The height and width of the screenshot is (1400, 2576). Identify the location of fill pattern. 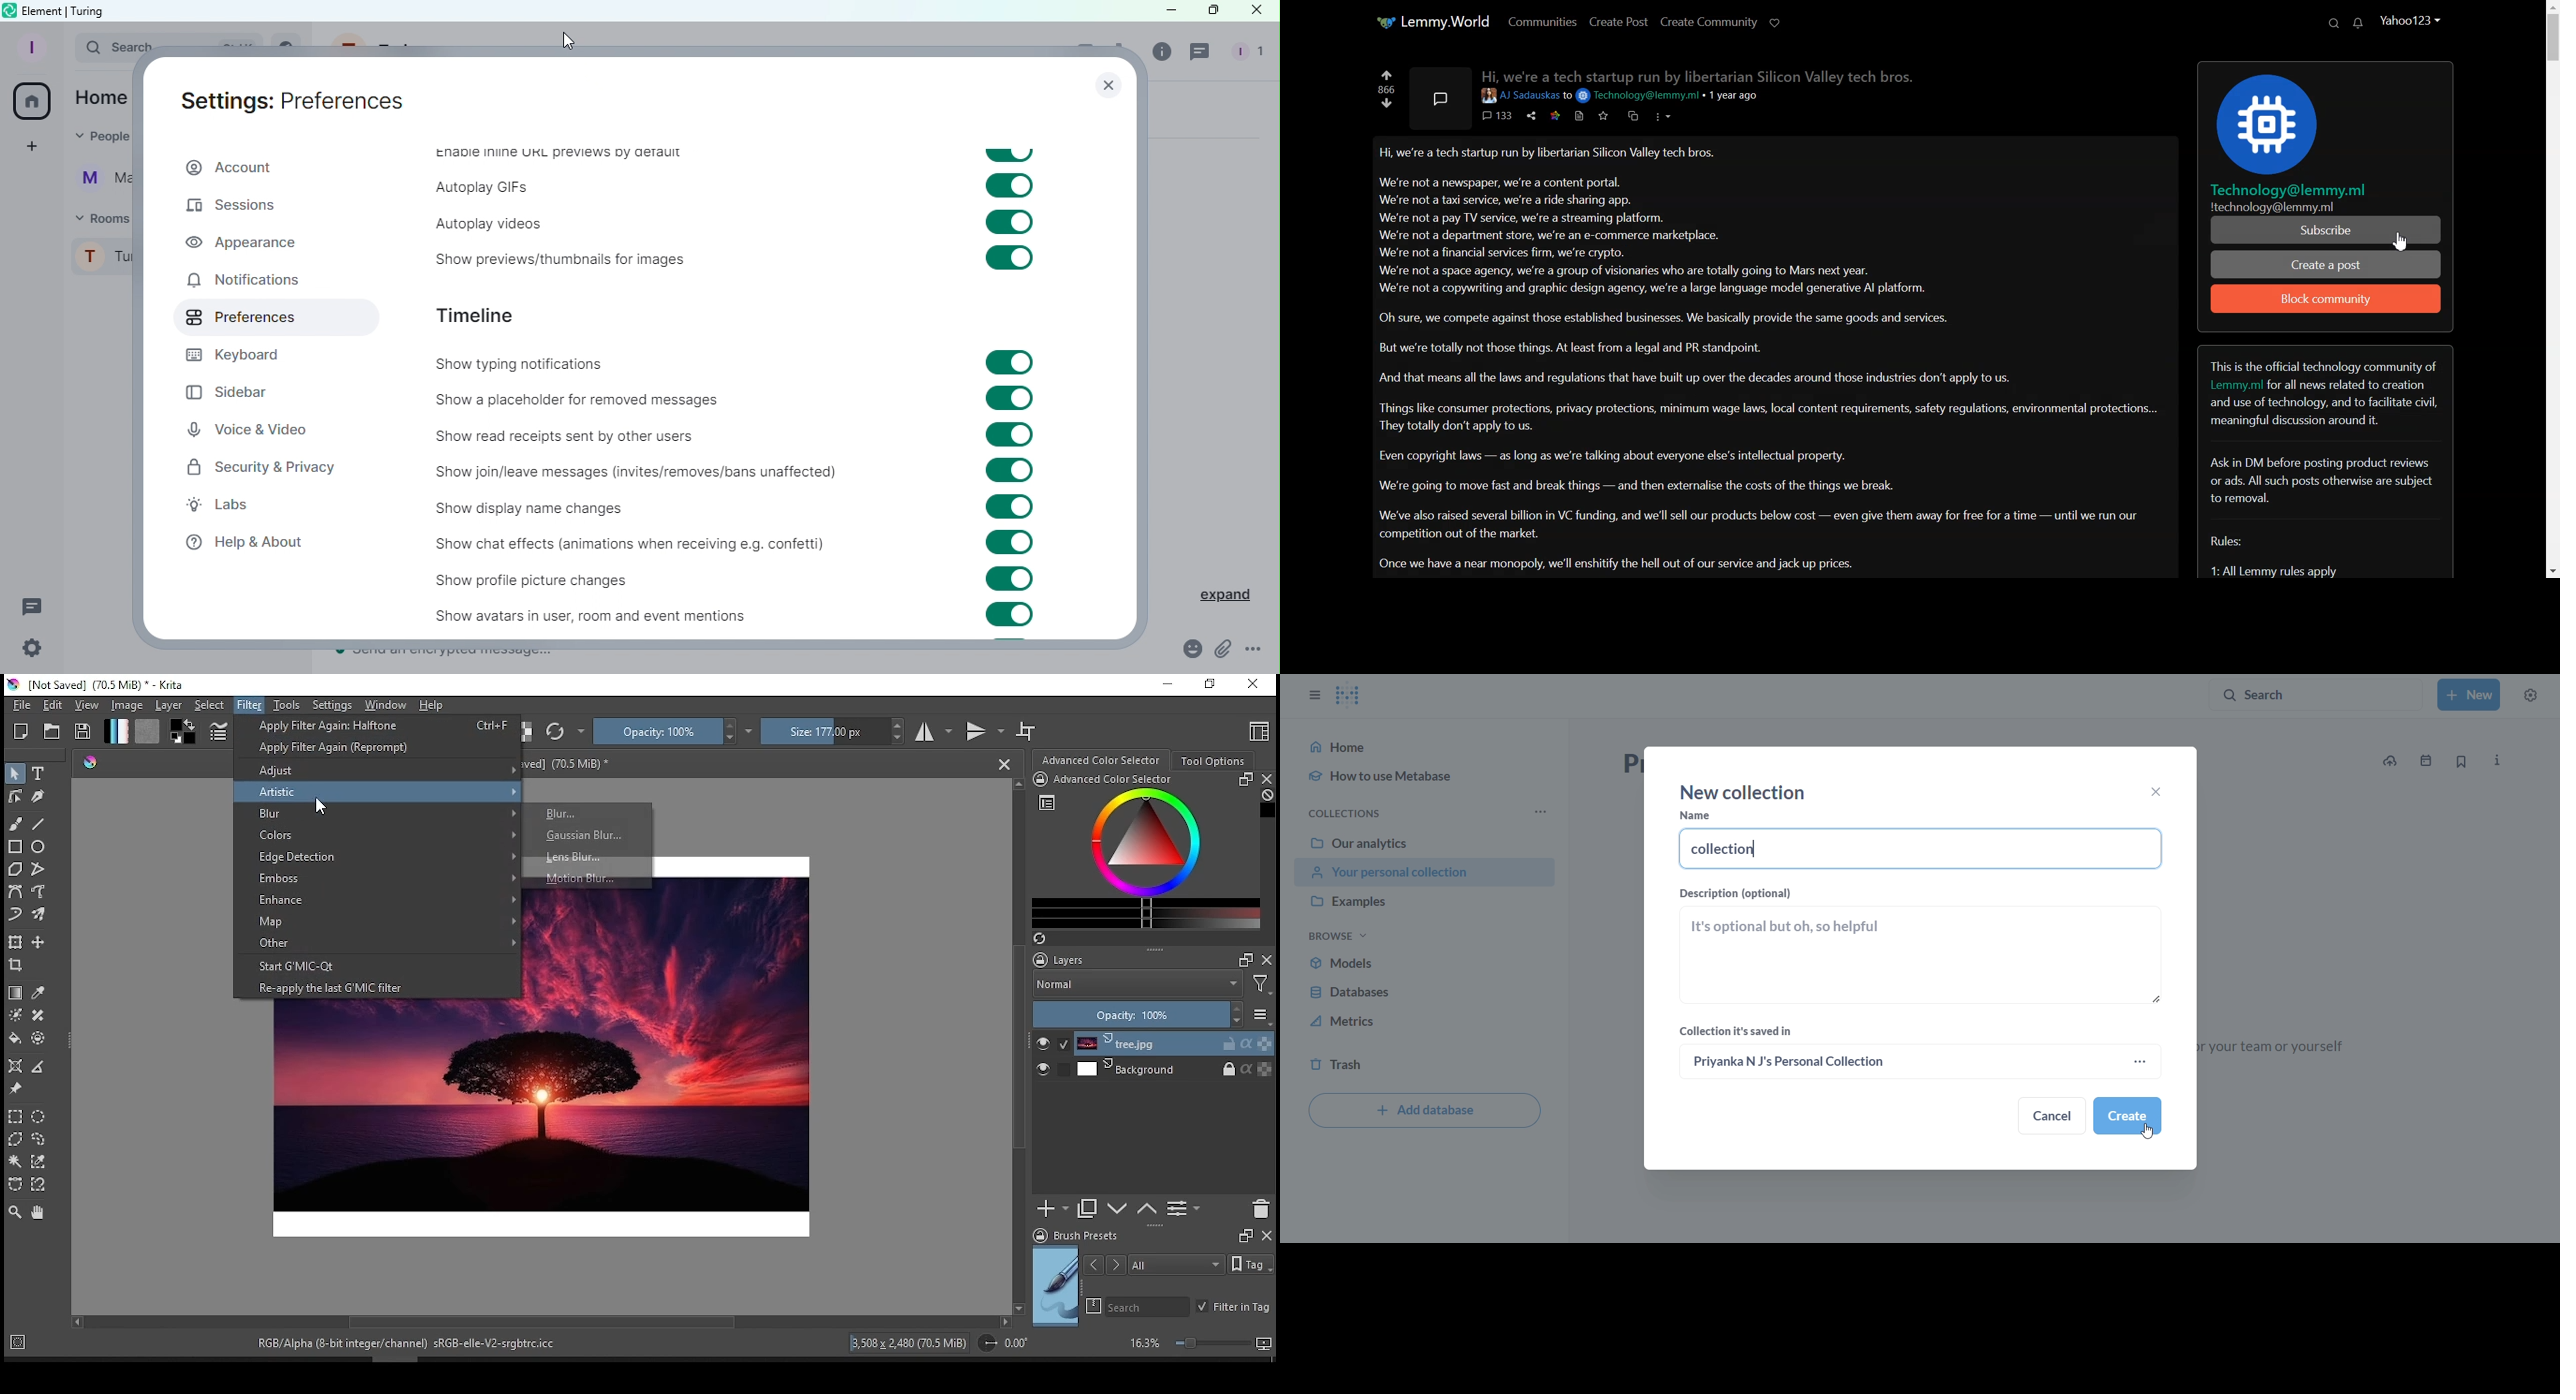
(148, 731).